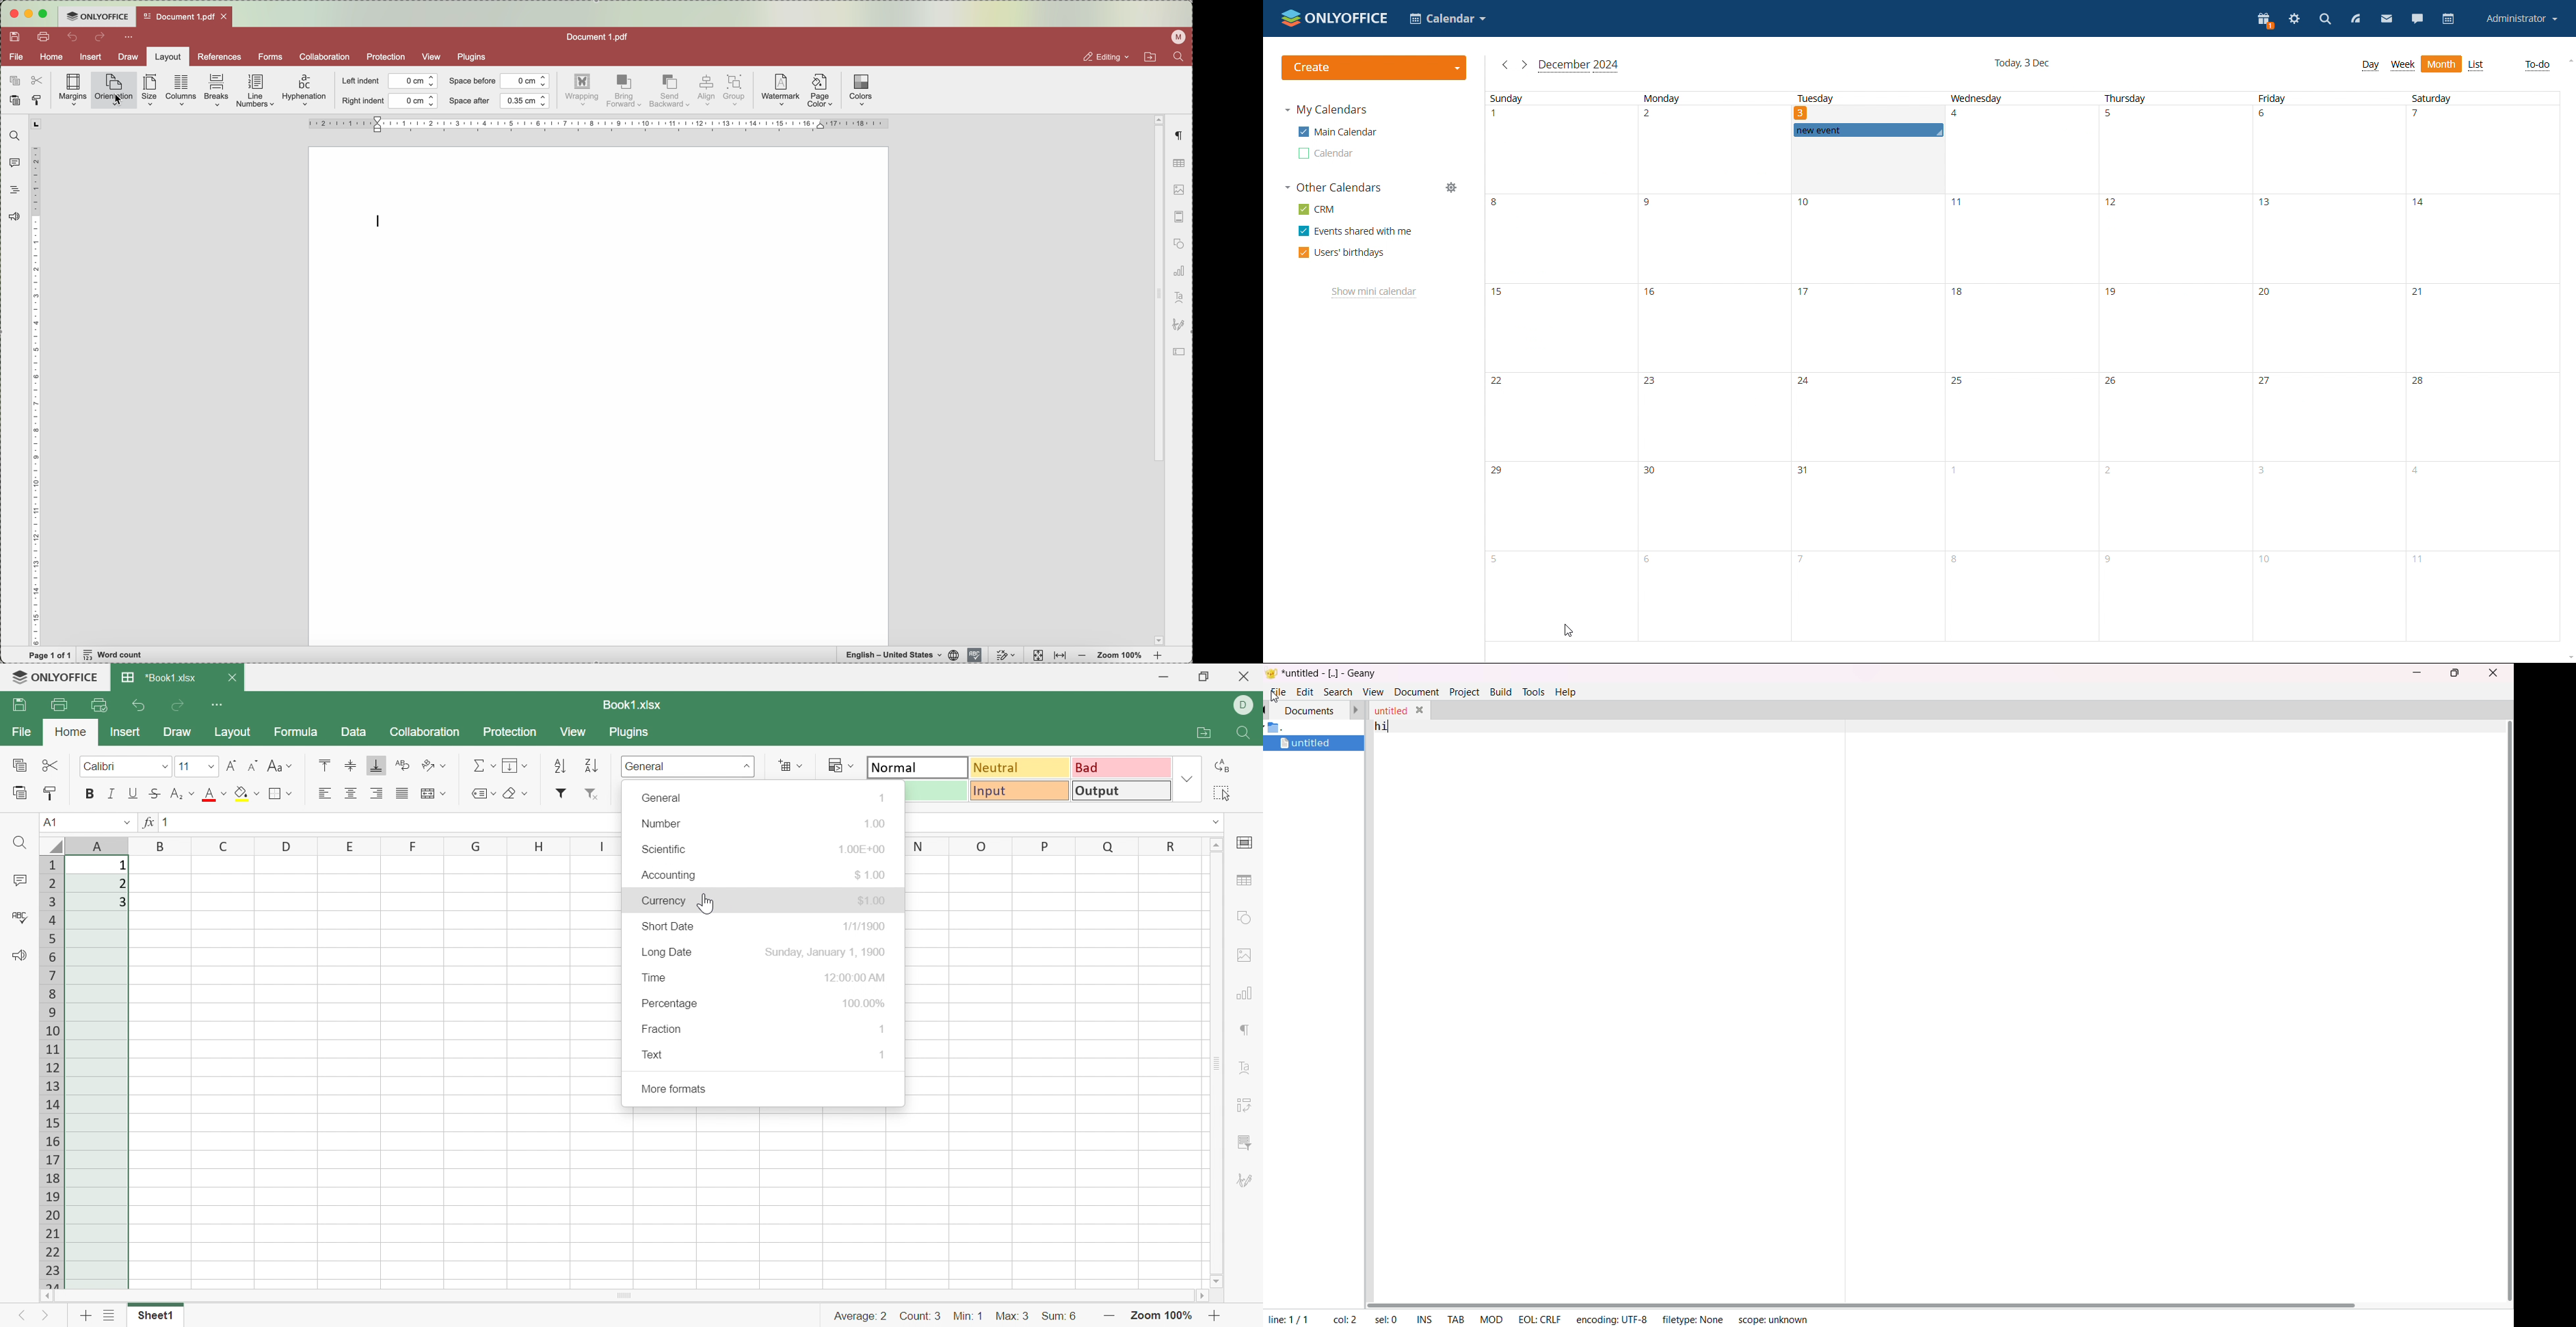 This screenshot has height=1344, width=2576. I want to click on Justified, so click(401, 792).